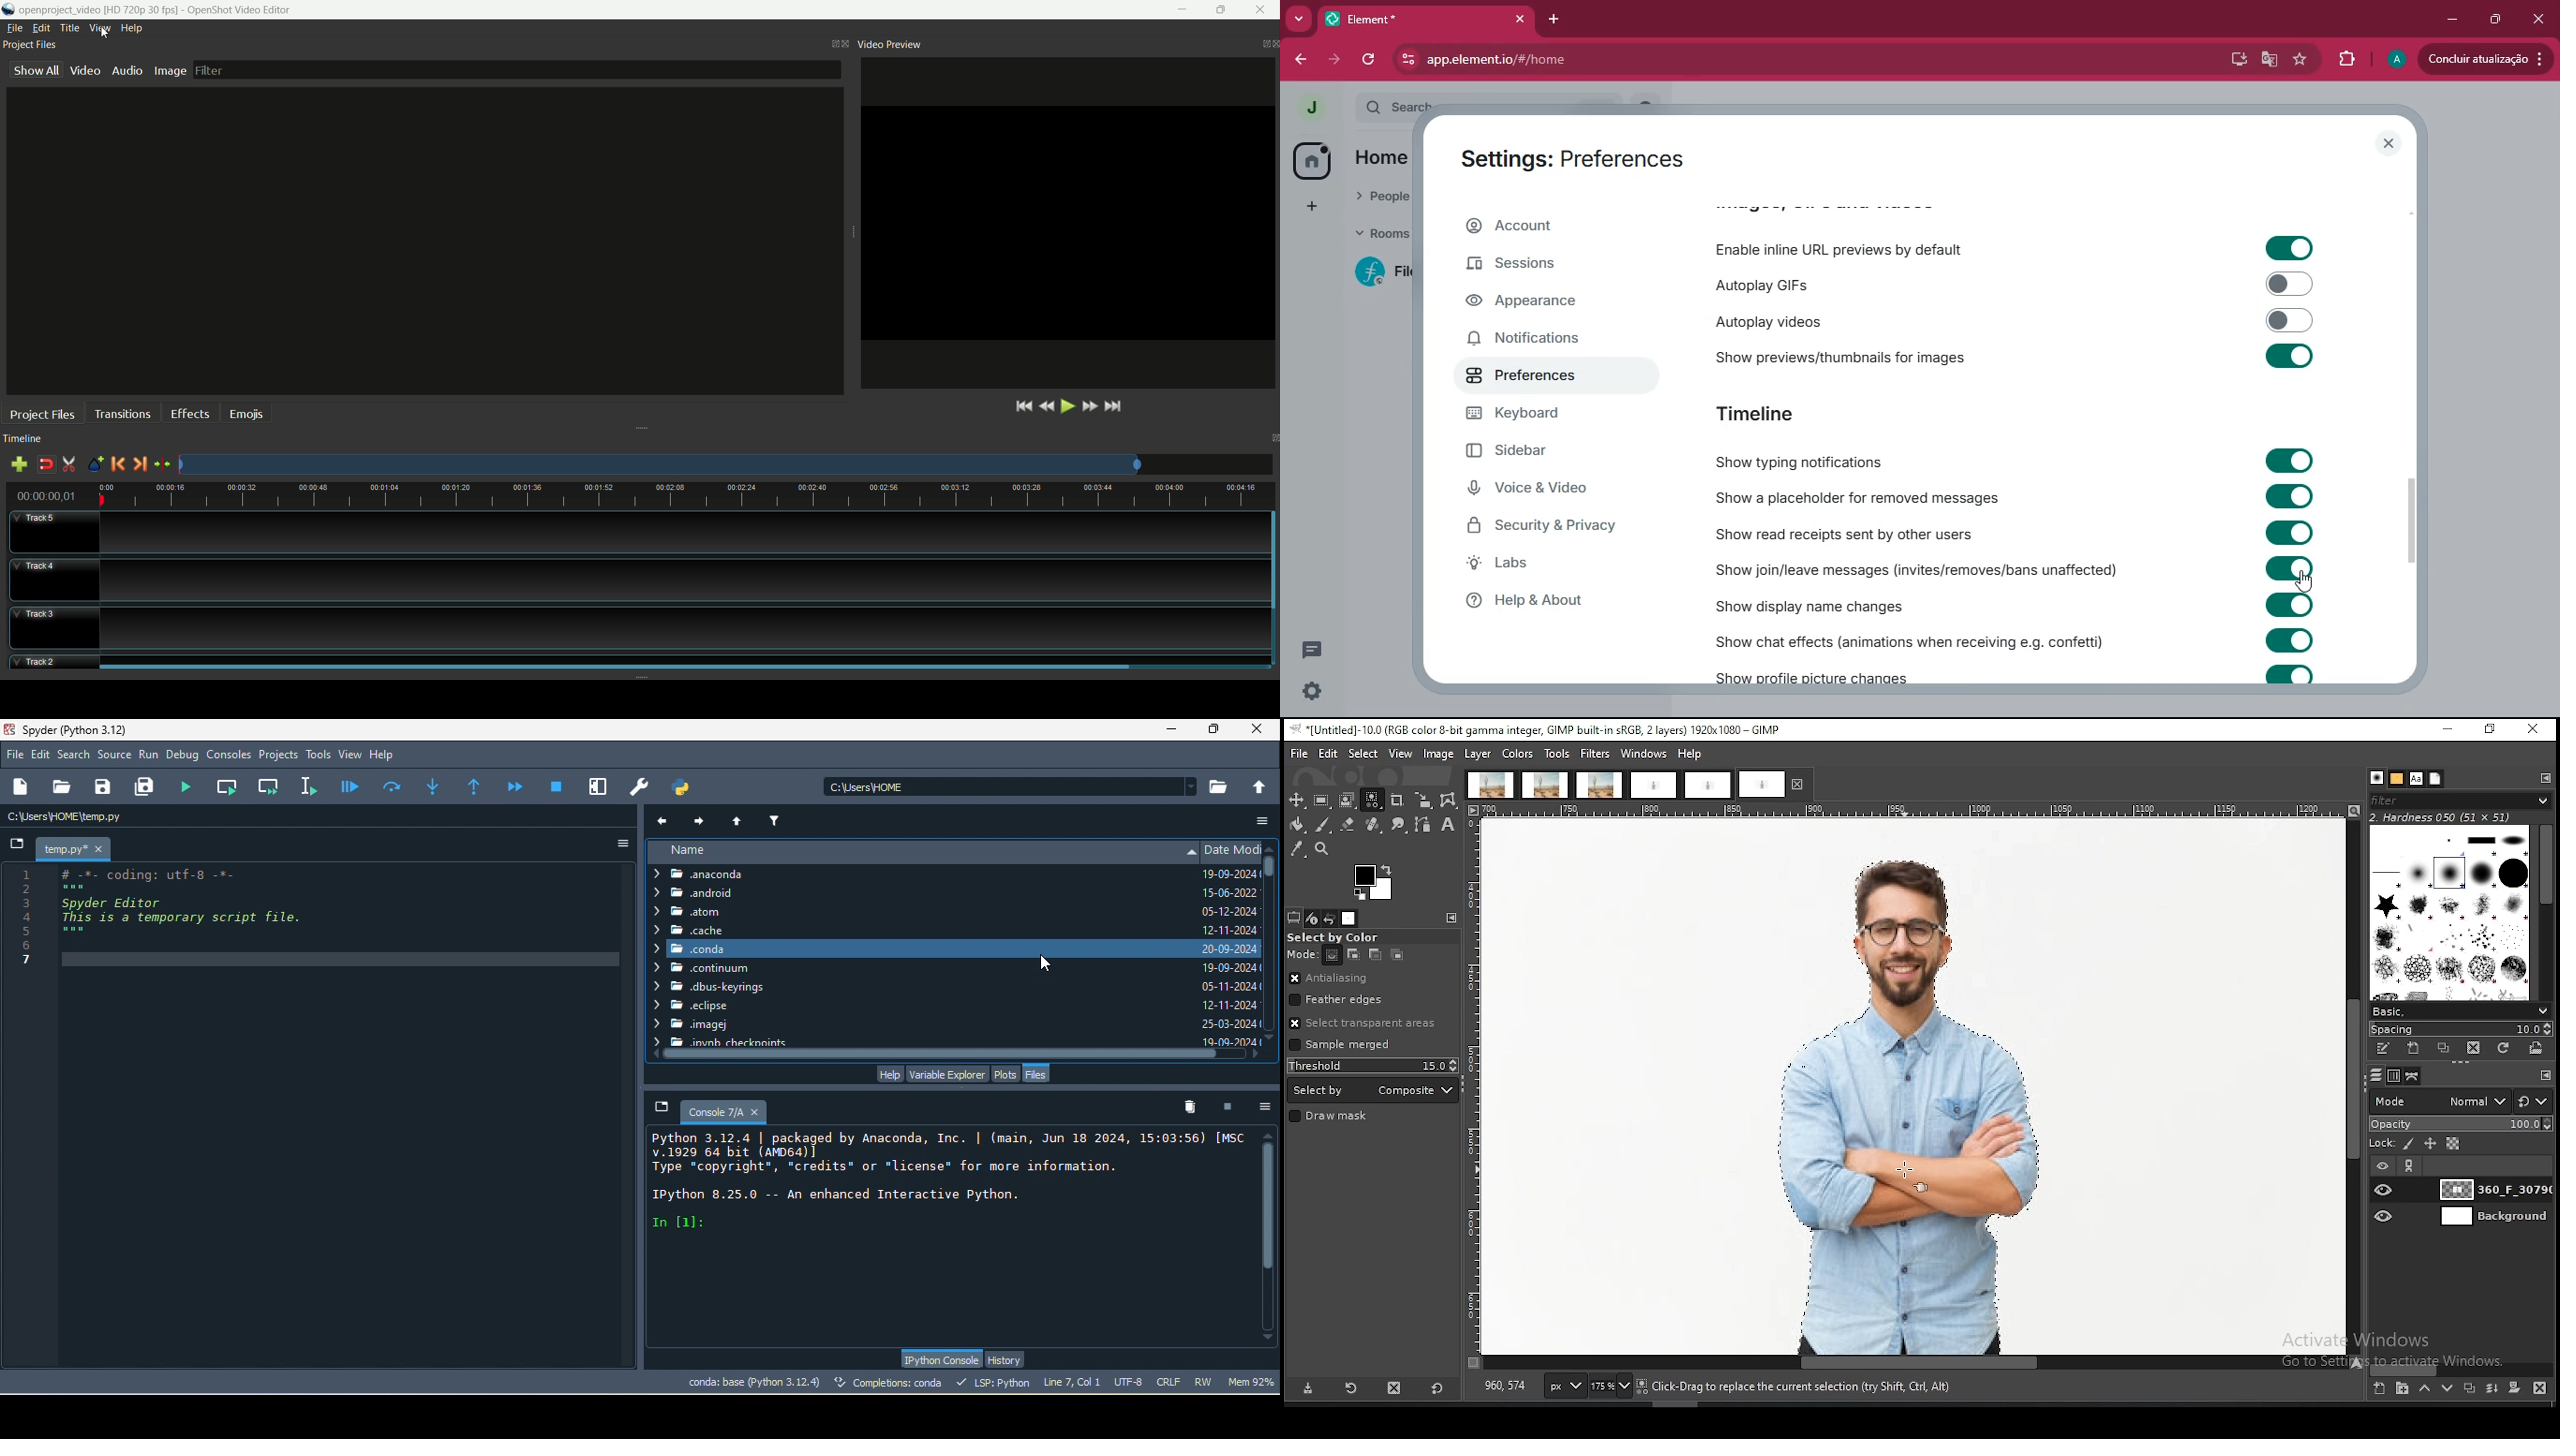 This screenshot has height=1456, width=2576. Describe the element at coordinates (1220, 786) in the screenshot. I see `browse` at that location.